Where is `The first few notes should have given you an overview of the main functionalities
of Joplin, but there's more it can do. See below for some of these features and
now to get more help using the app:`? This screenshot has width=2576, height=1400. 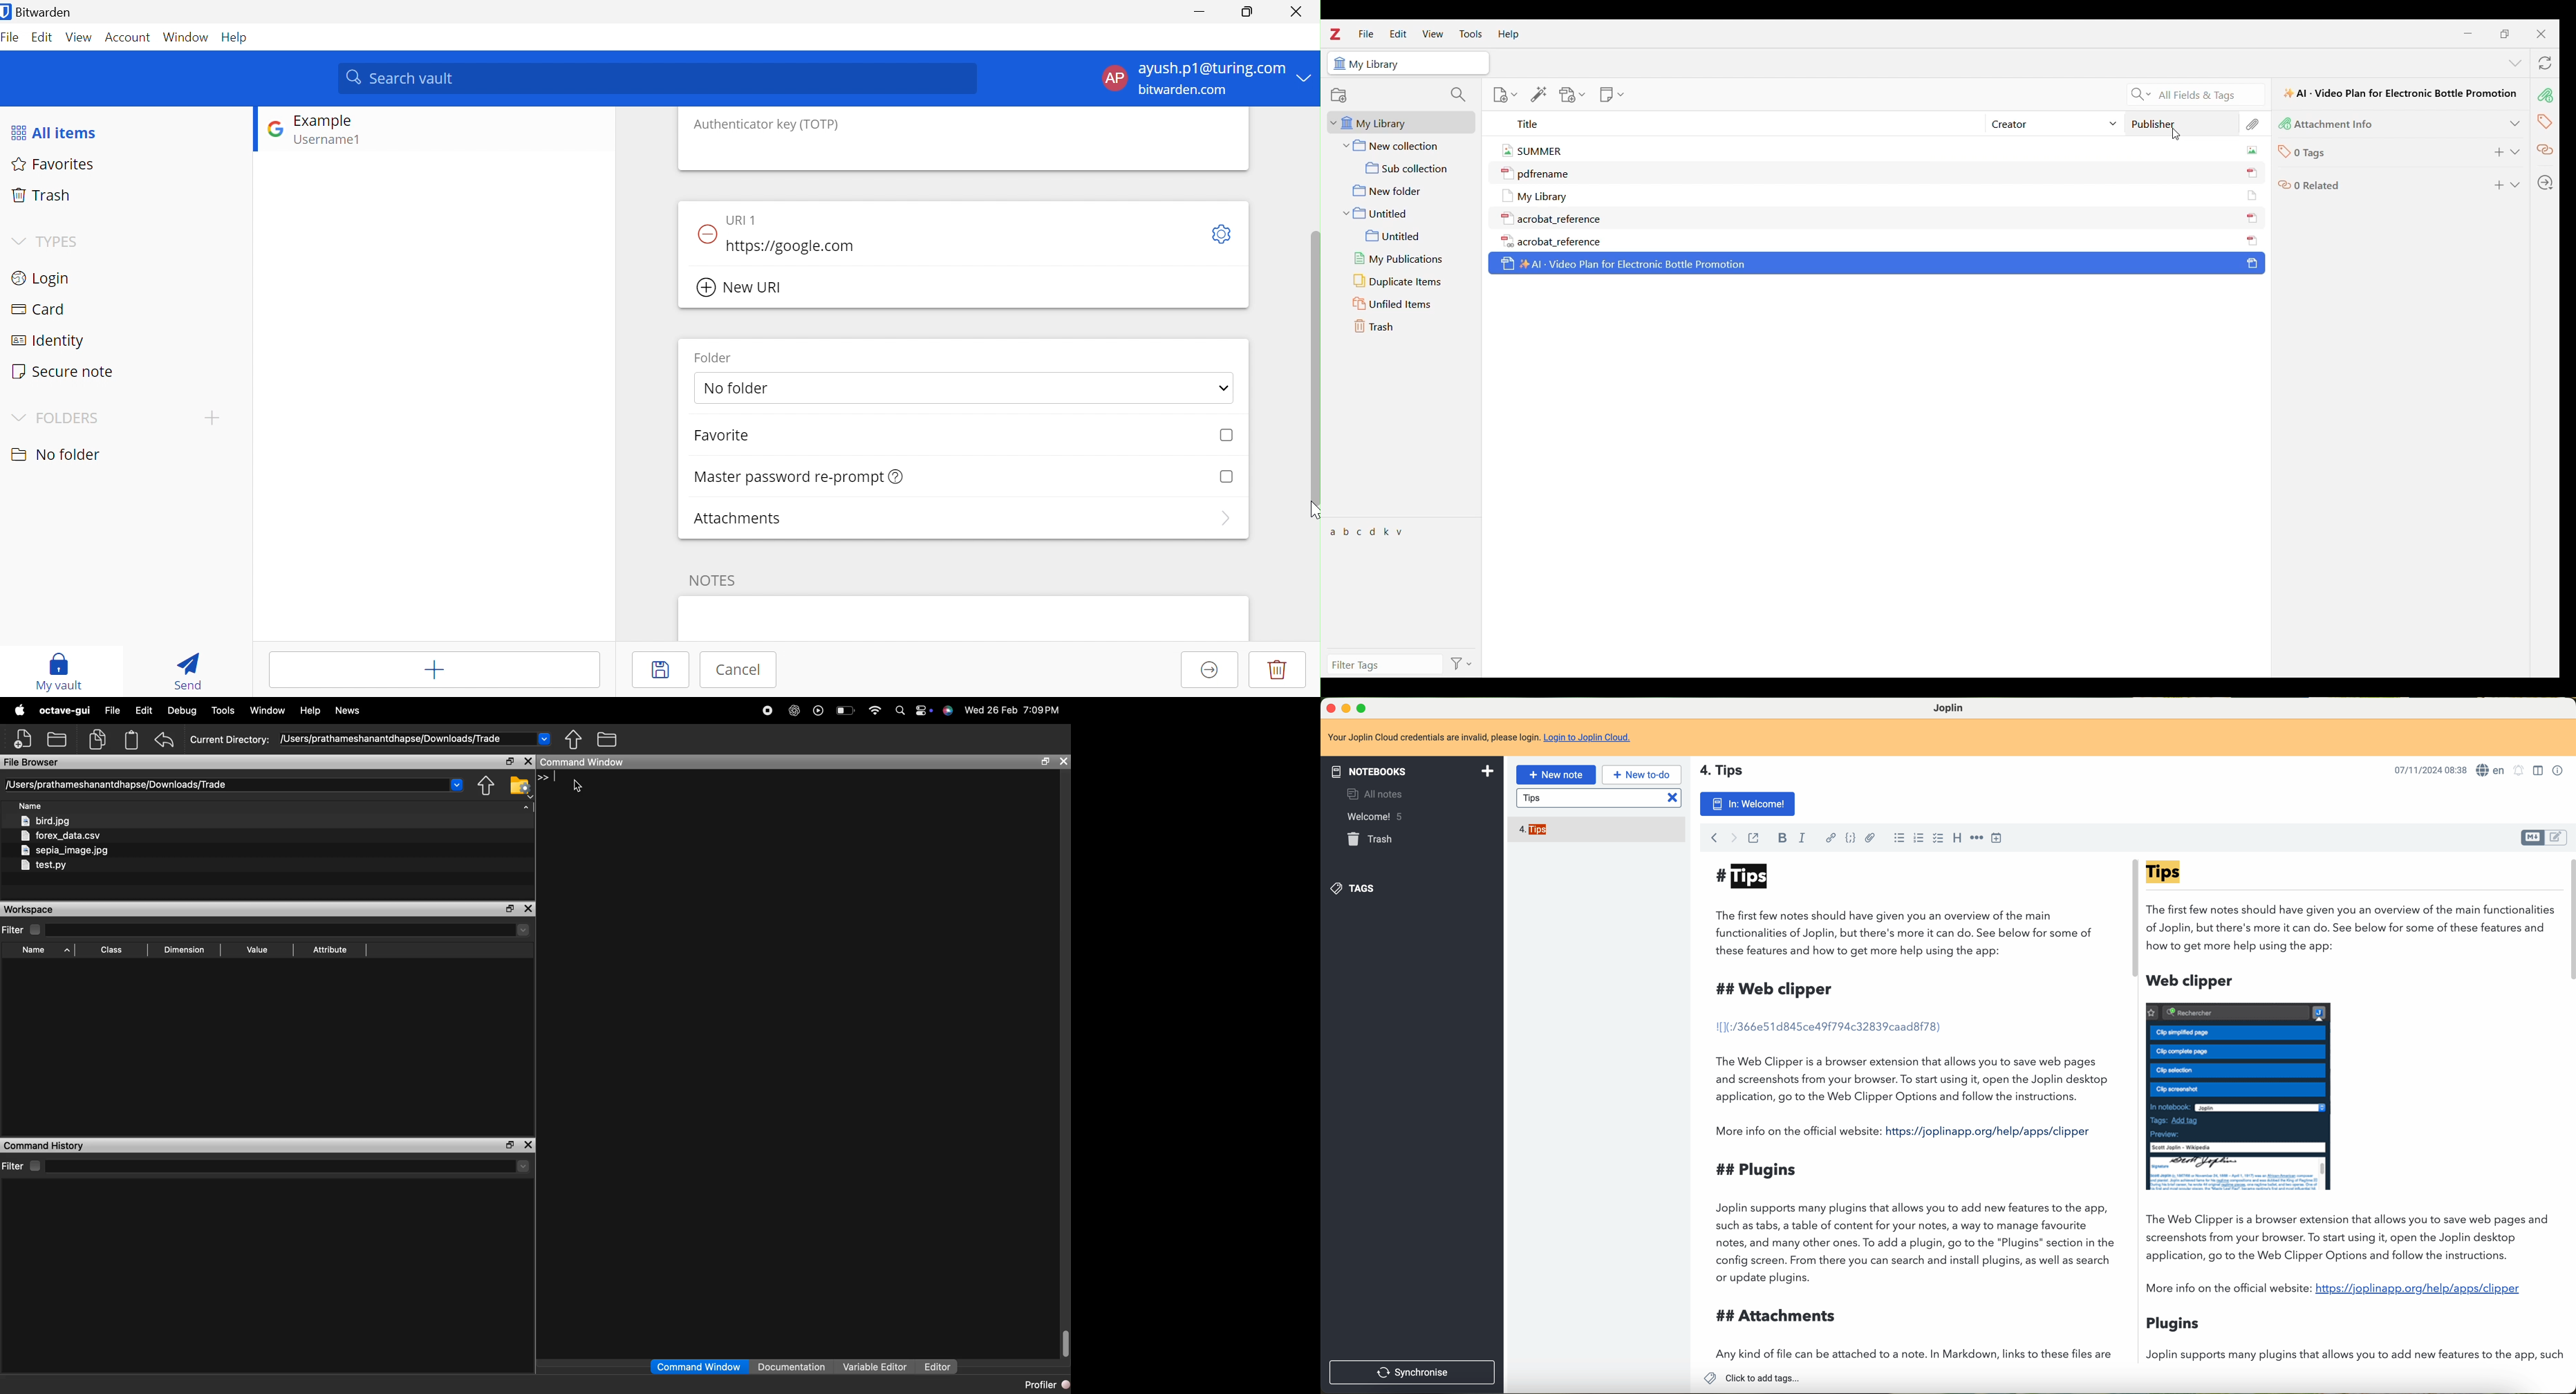 The first few notes should have given you an overview of the main functionalities
of Joplin, but there's more it can do. See below for some of these features and
now to get more help using the app: is located at coordinates (2352, 907).